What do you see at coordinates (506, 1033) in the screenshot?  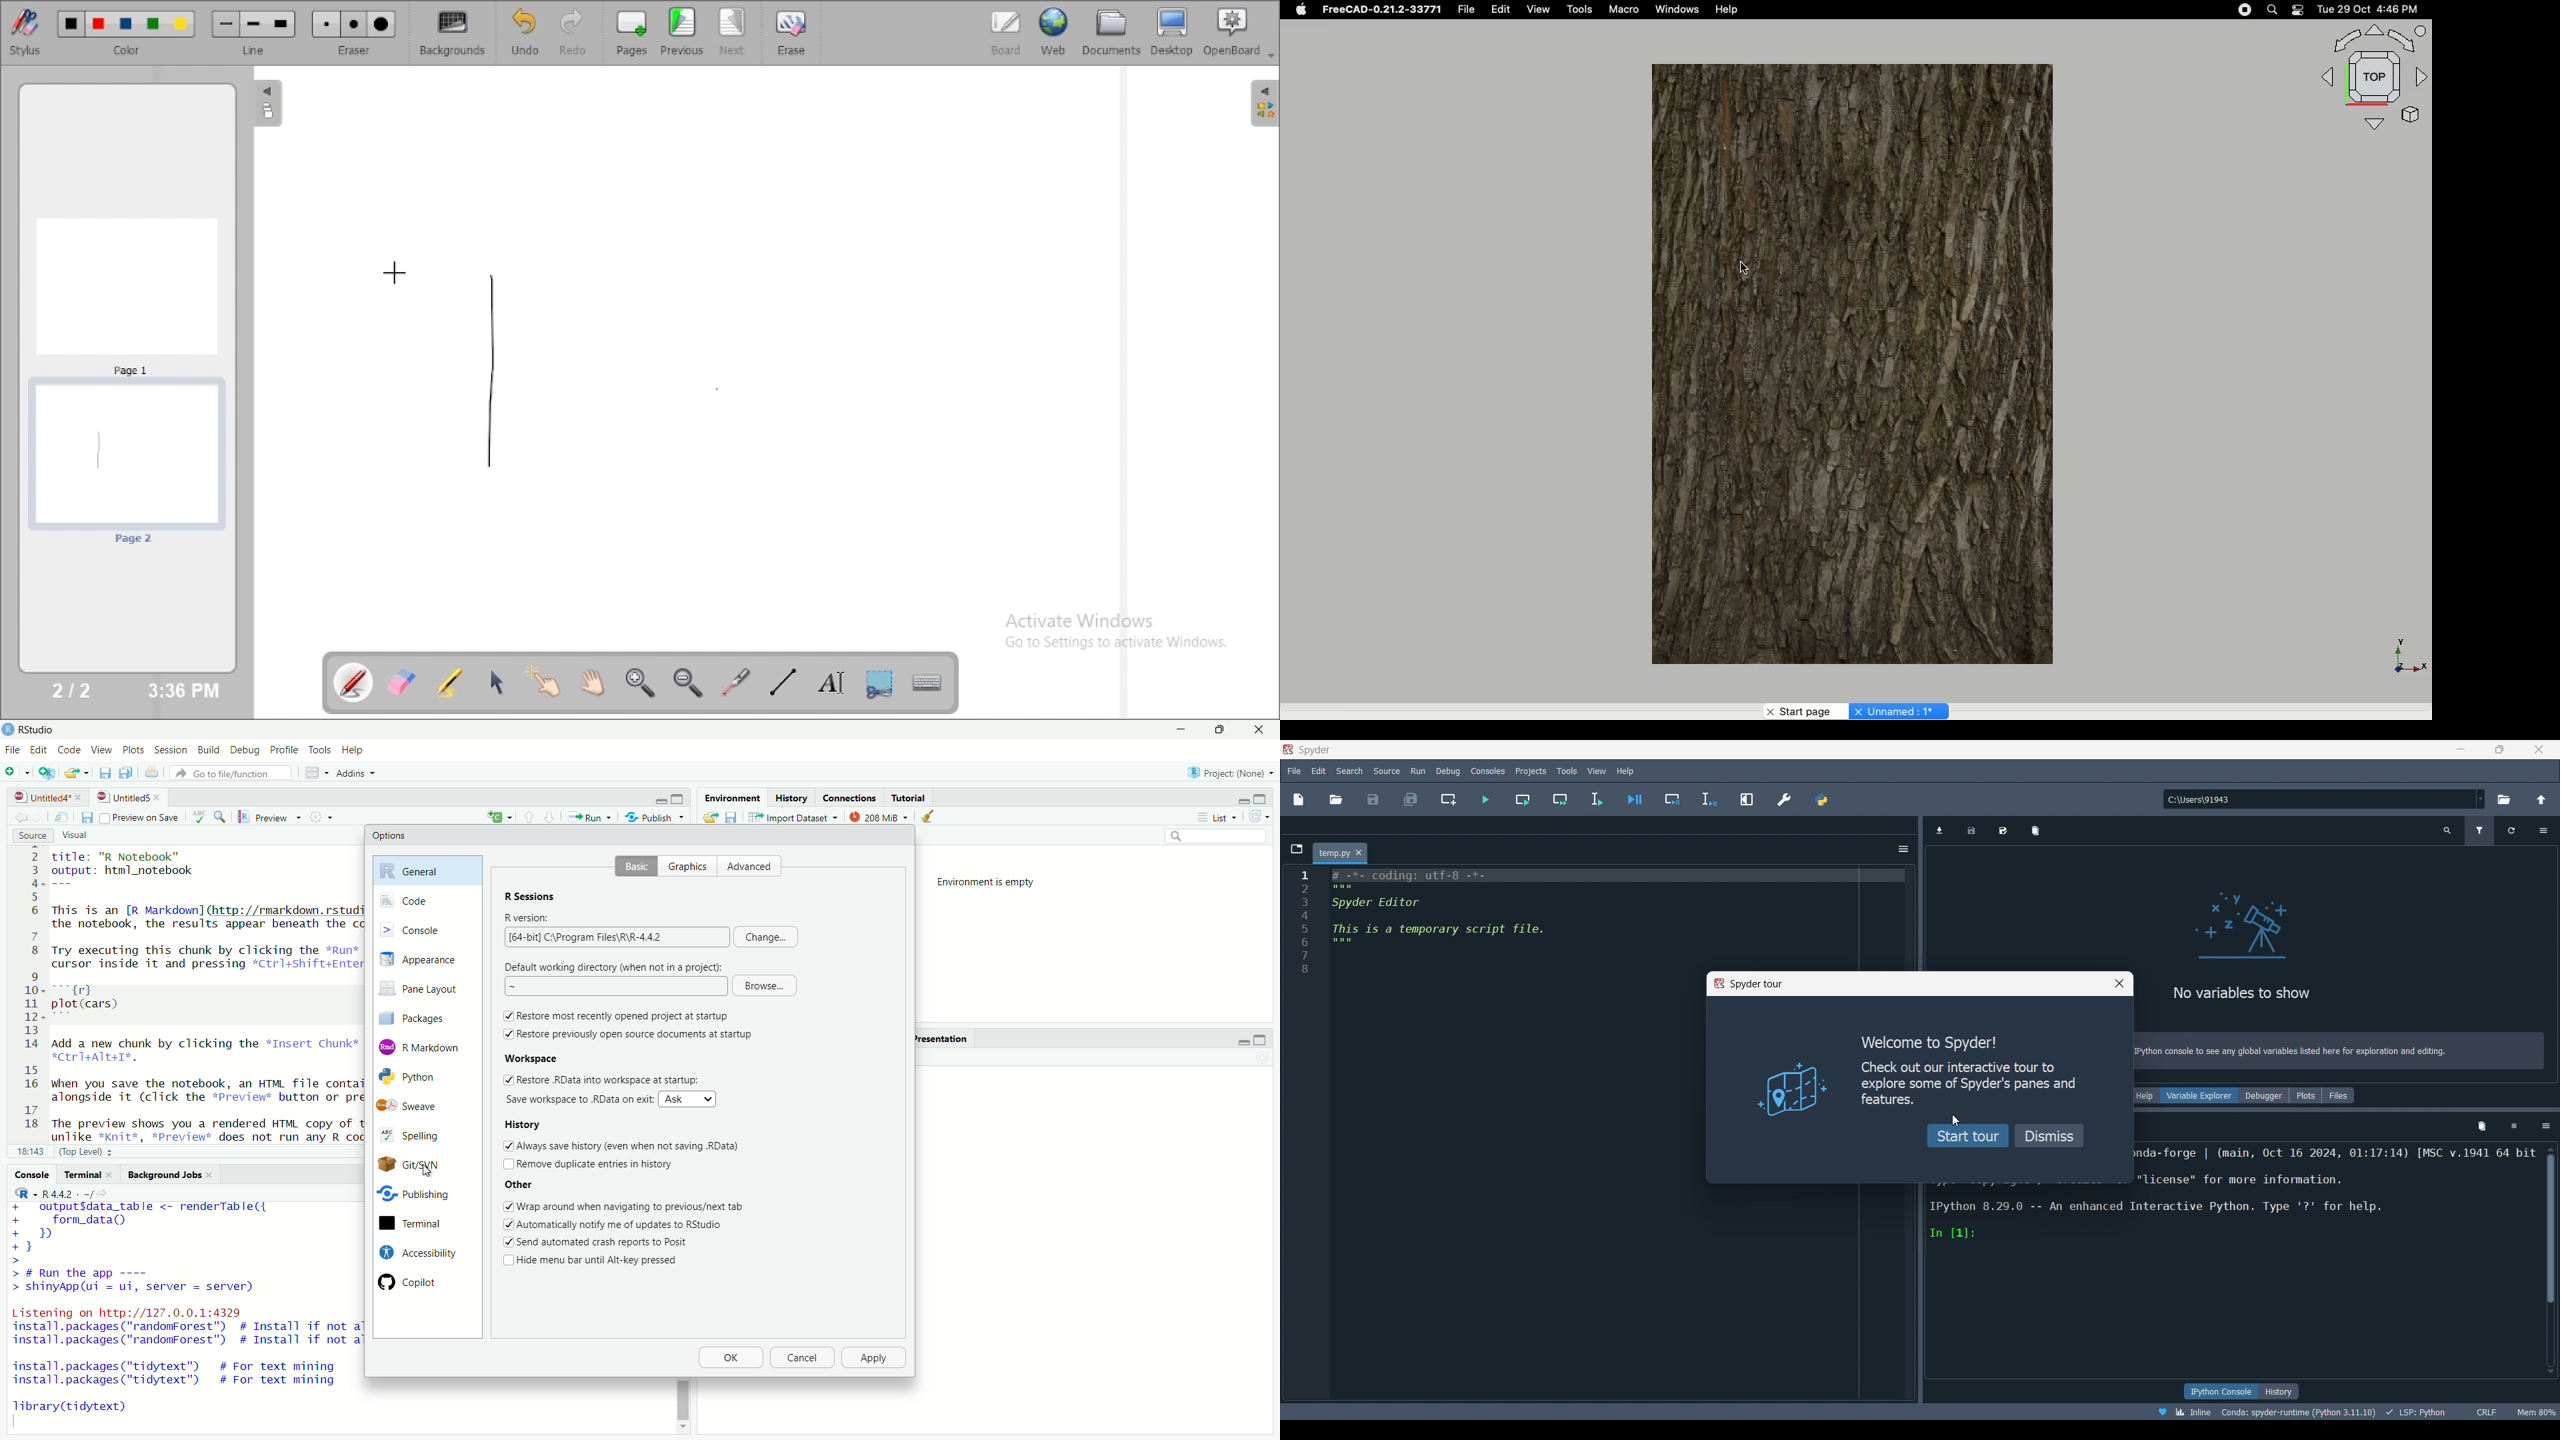 I see `check box` at bounding box center [506, 1033].